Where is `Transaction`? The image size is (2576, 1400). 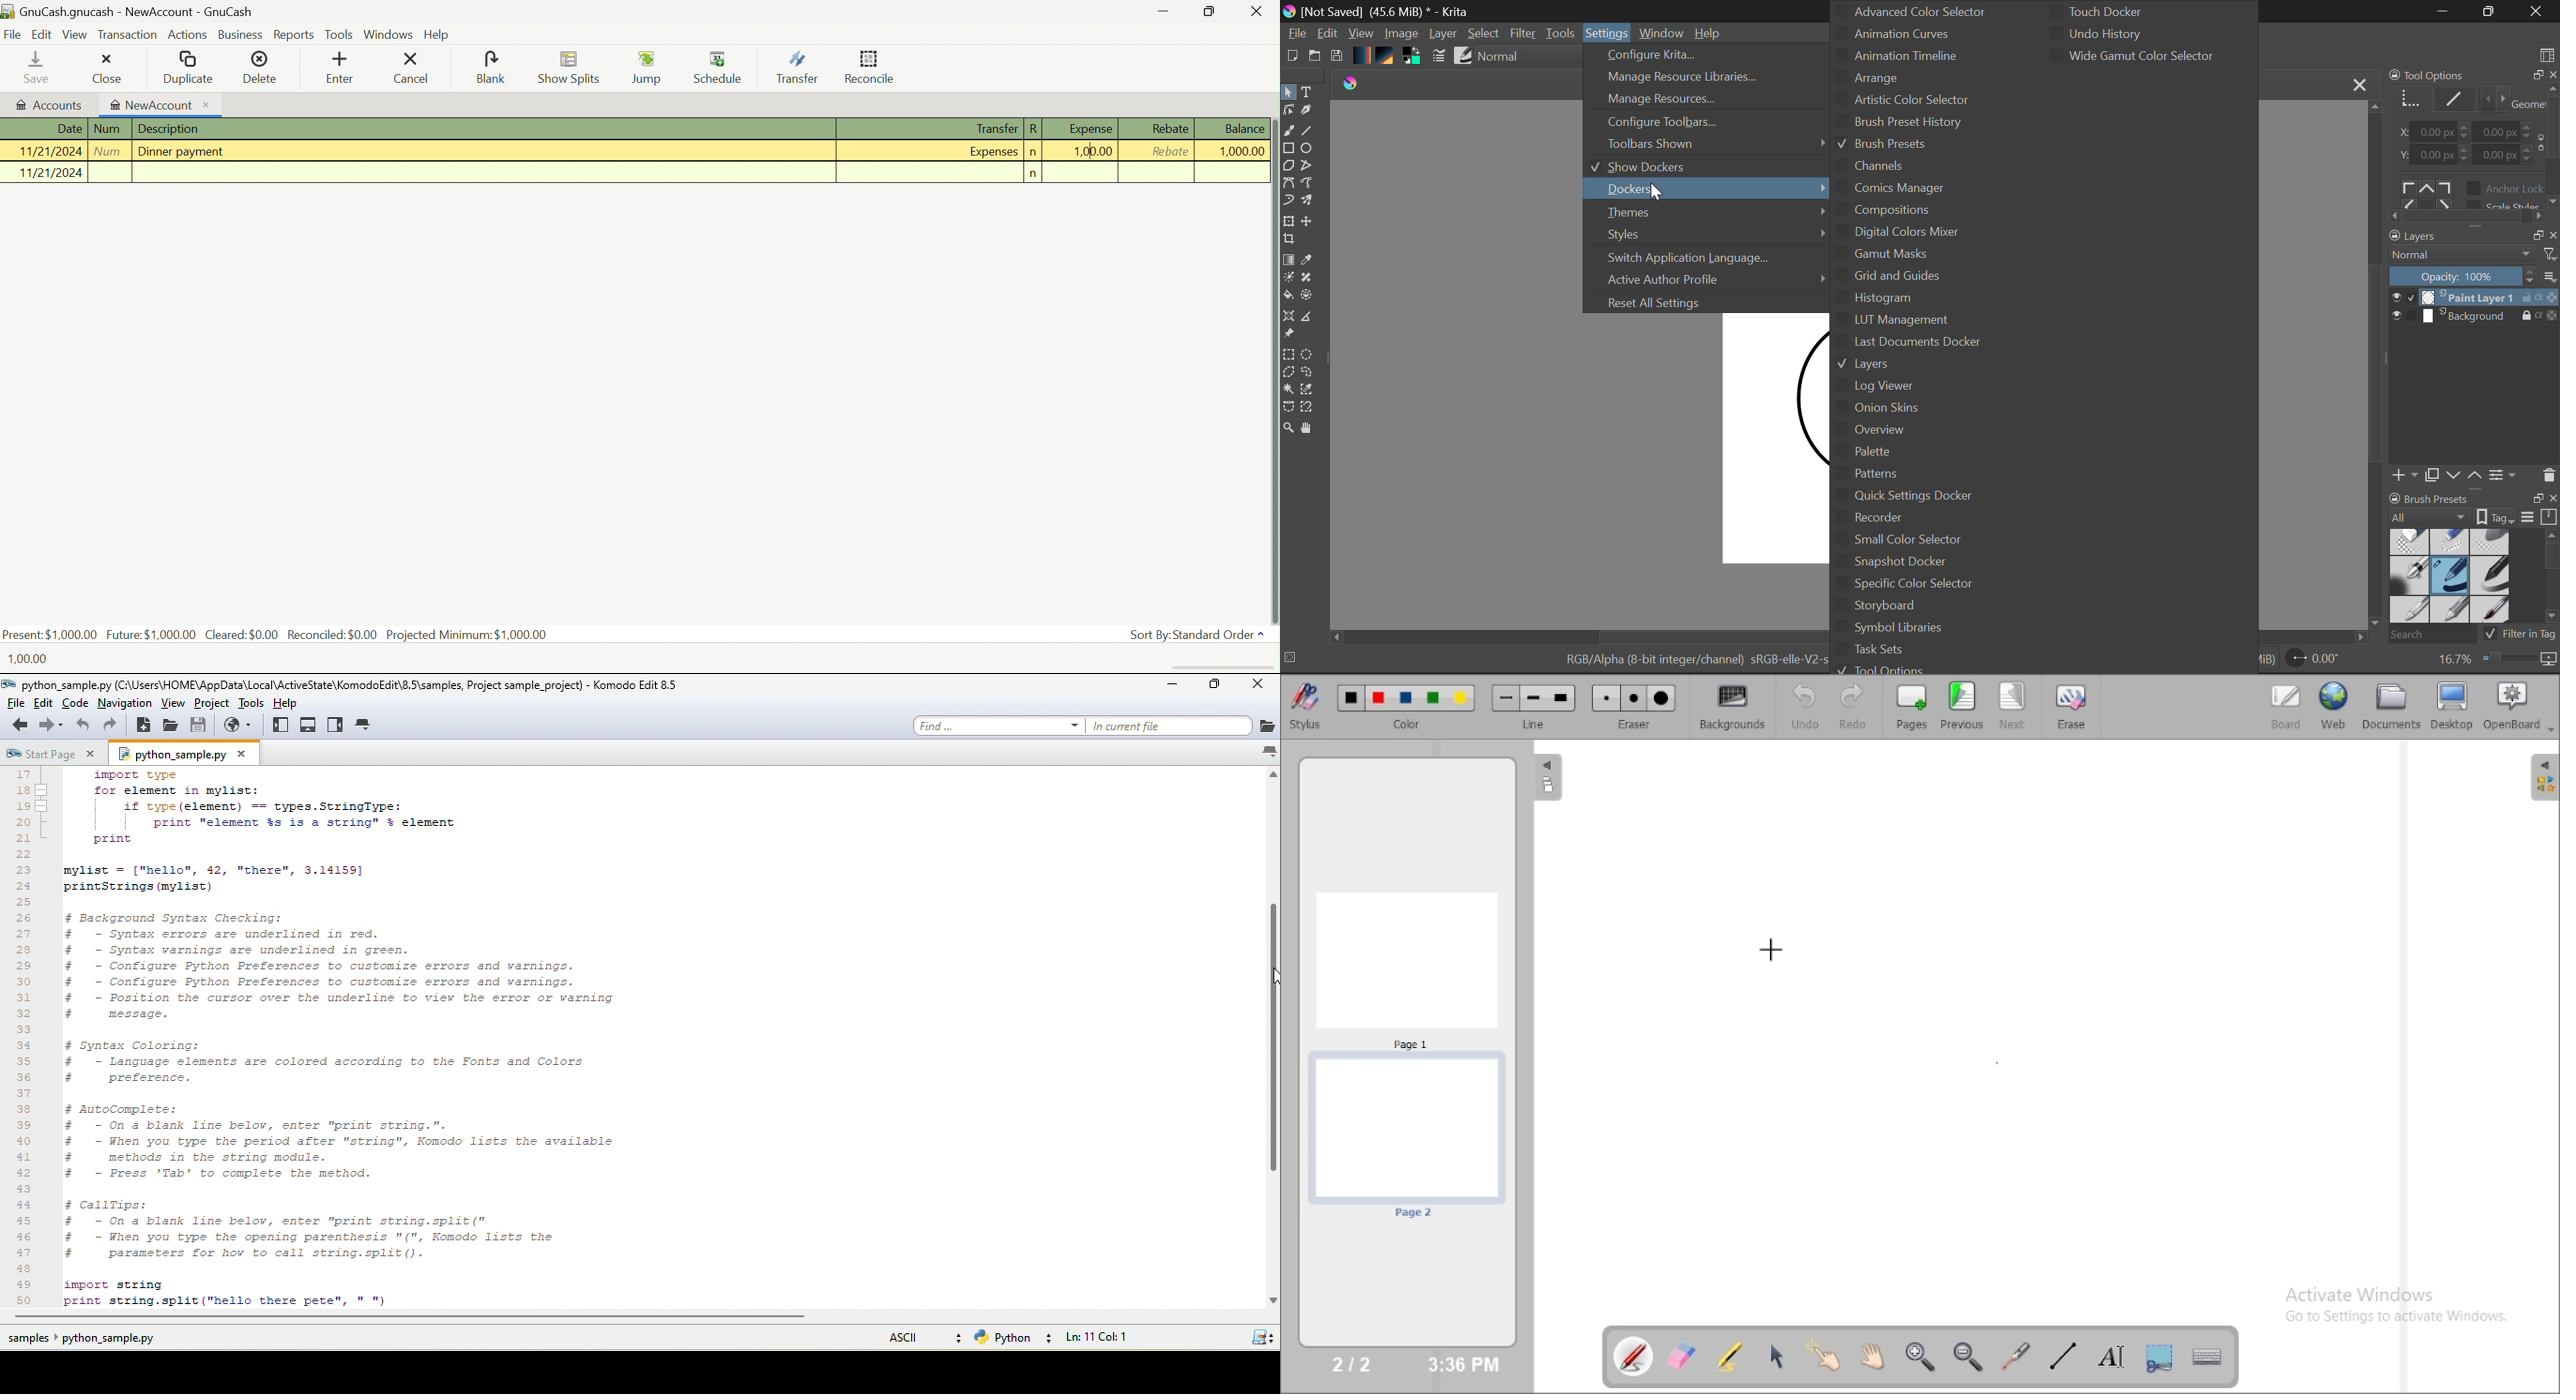
Transaction is located at coordinates (127, 33).